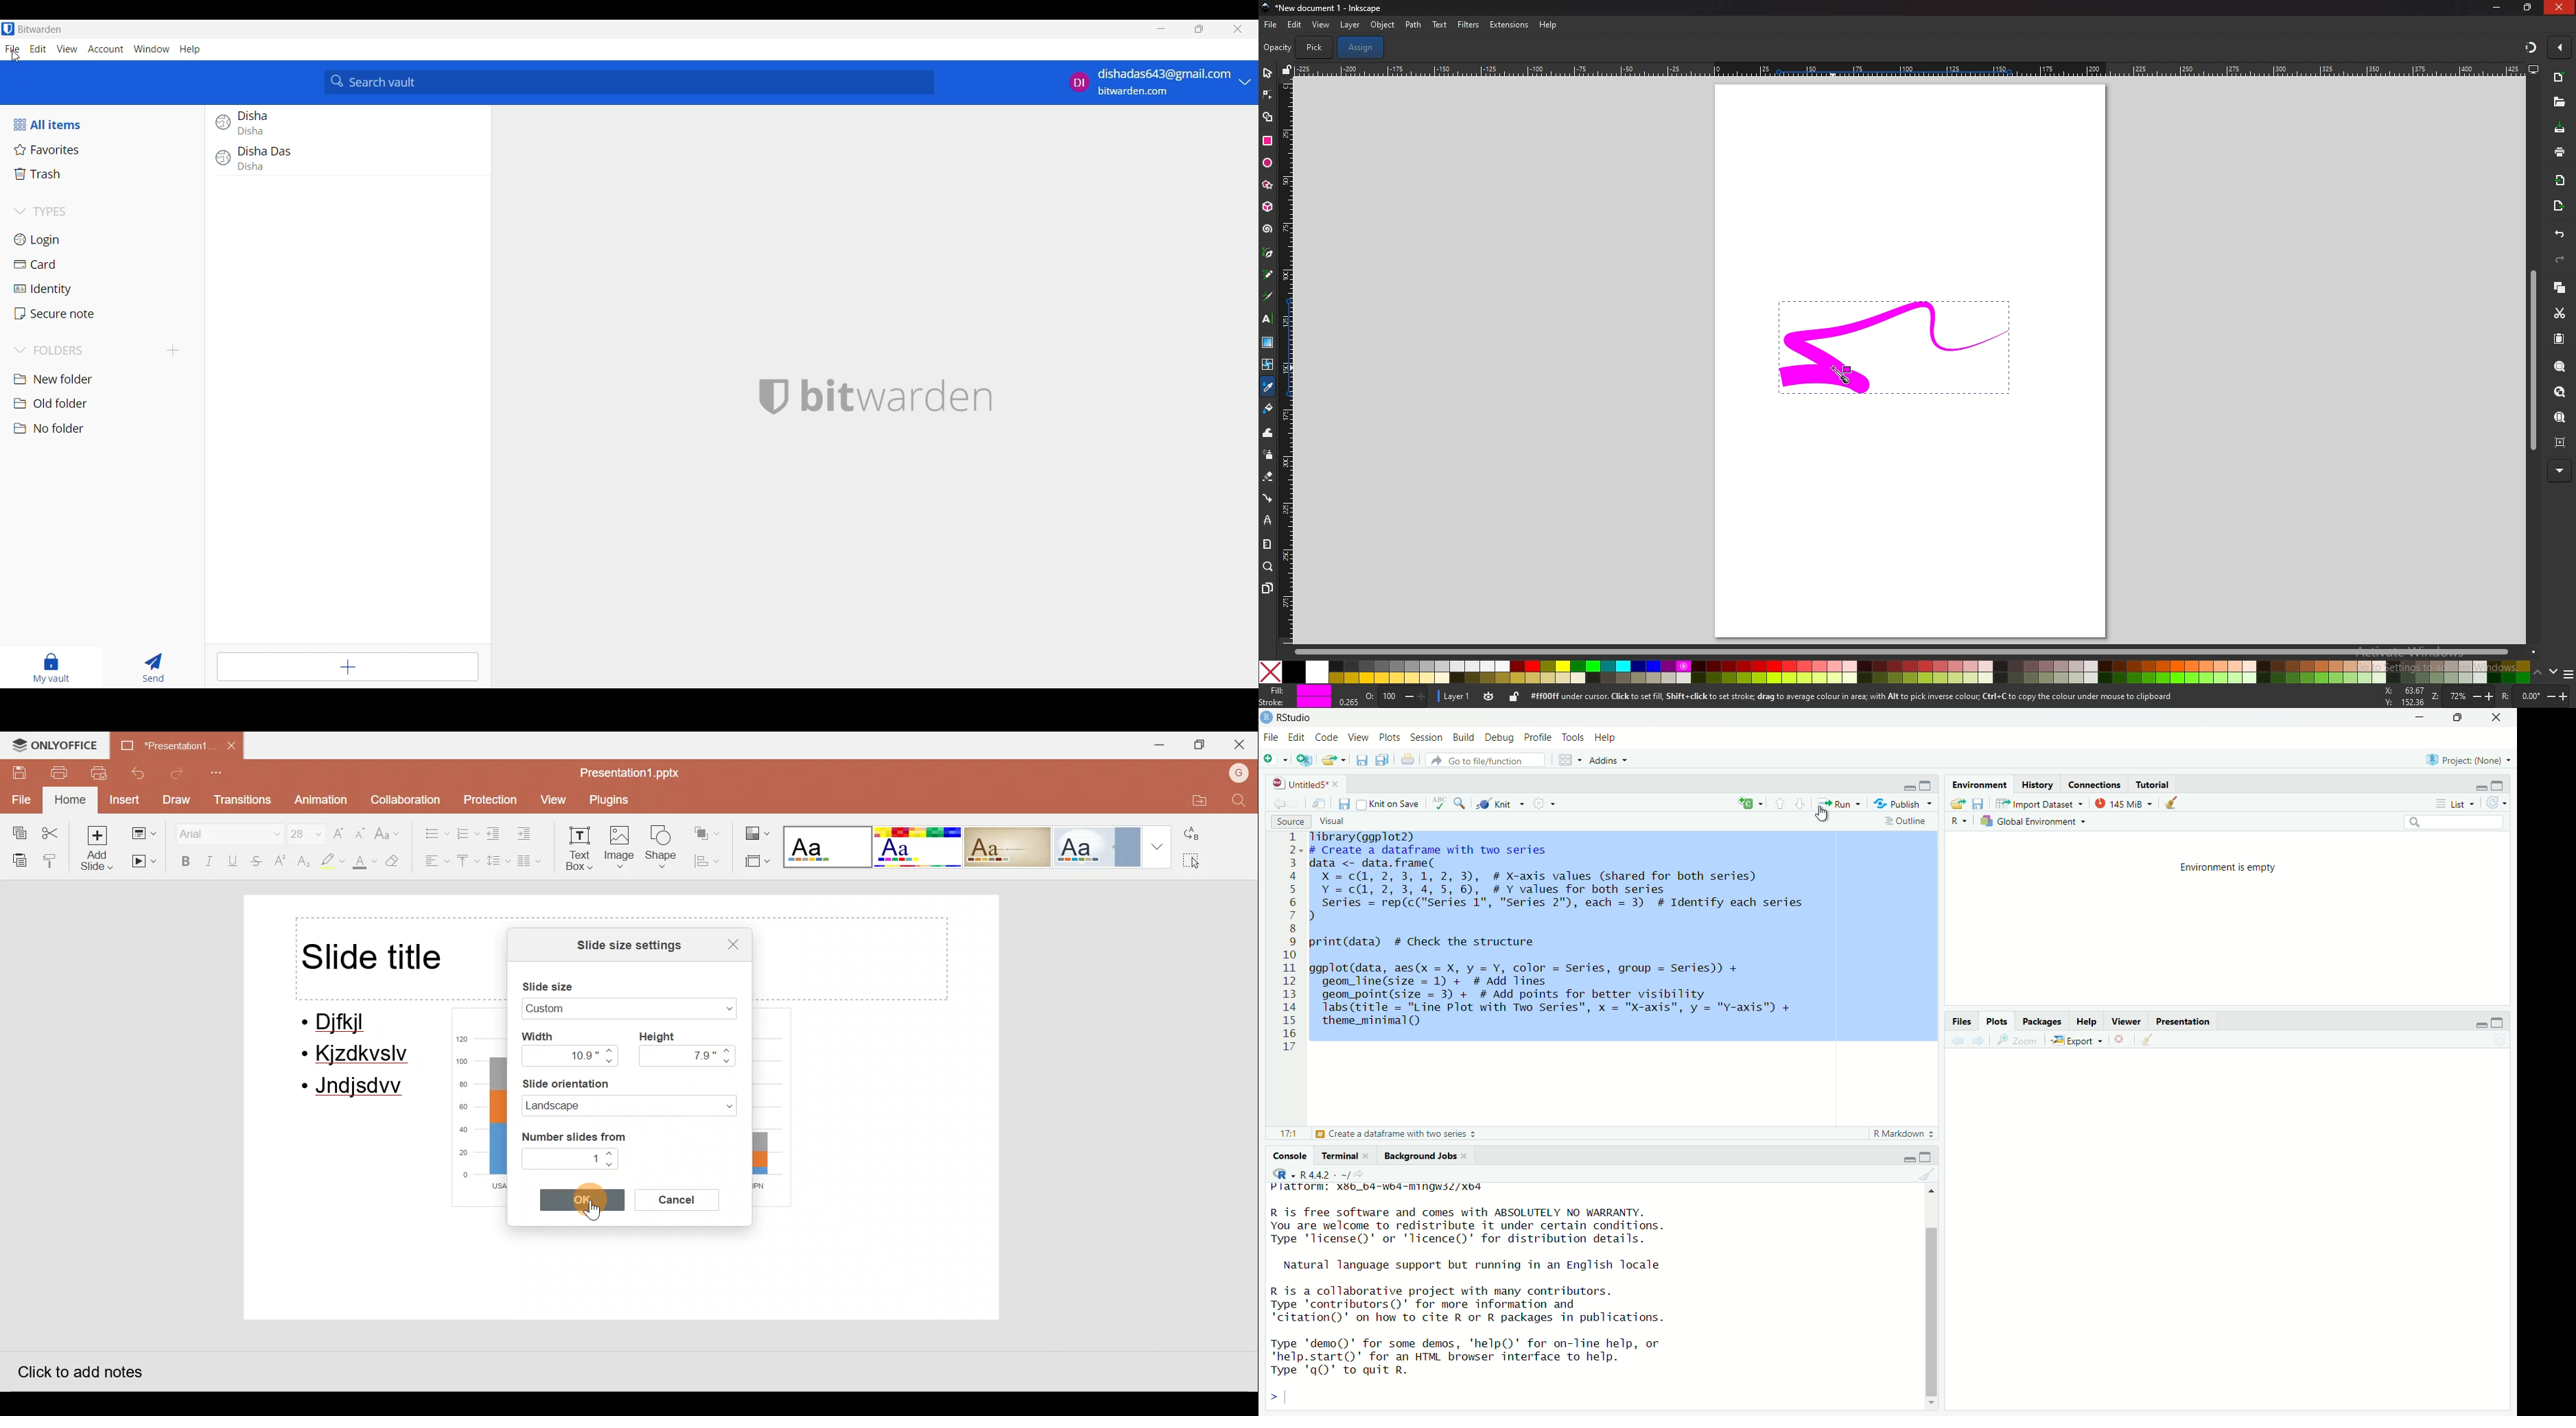  I want to click on Search edit field, so click(2457, 823).